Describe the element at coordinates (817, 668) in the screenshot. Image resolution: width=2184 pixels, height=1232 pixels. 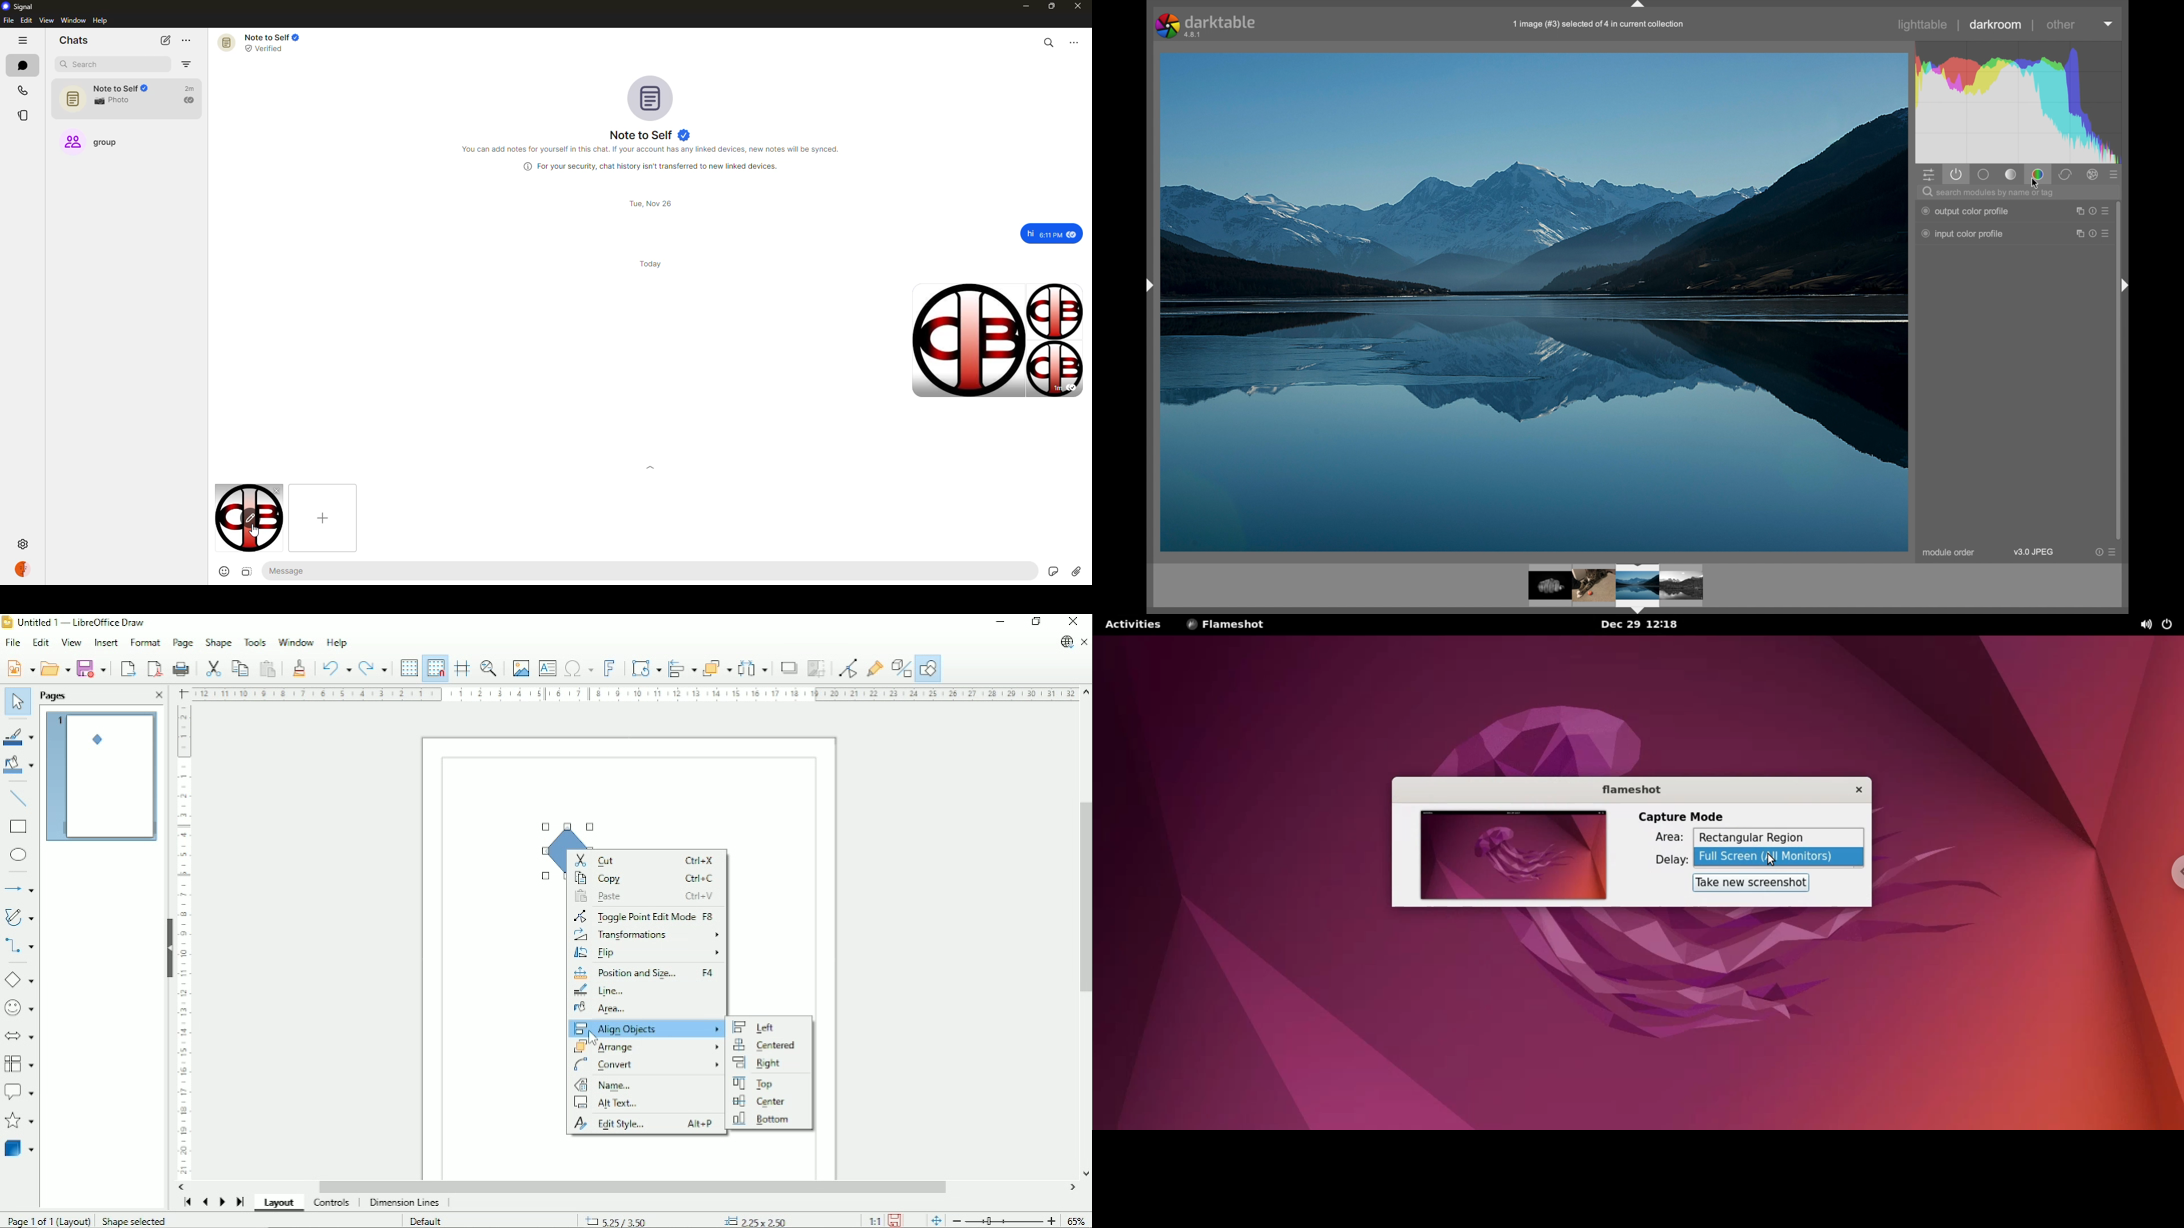
I see `Crop image` at that location.